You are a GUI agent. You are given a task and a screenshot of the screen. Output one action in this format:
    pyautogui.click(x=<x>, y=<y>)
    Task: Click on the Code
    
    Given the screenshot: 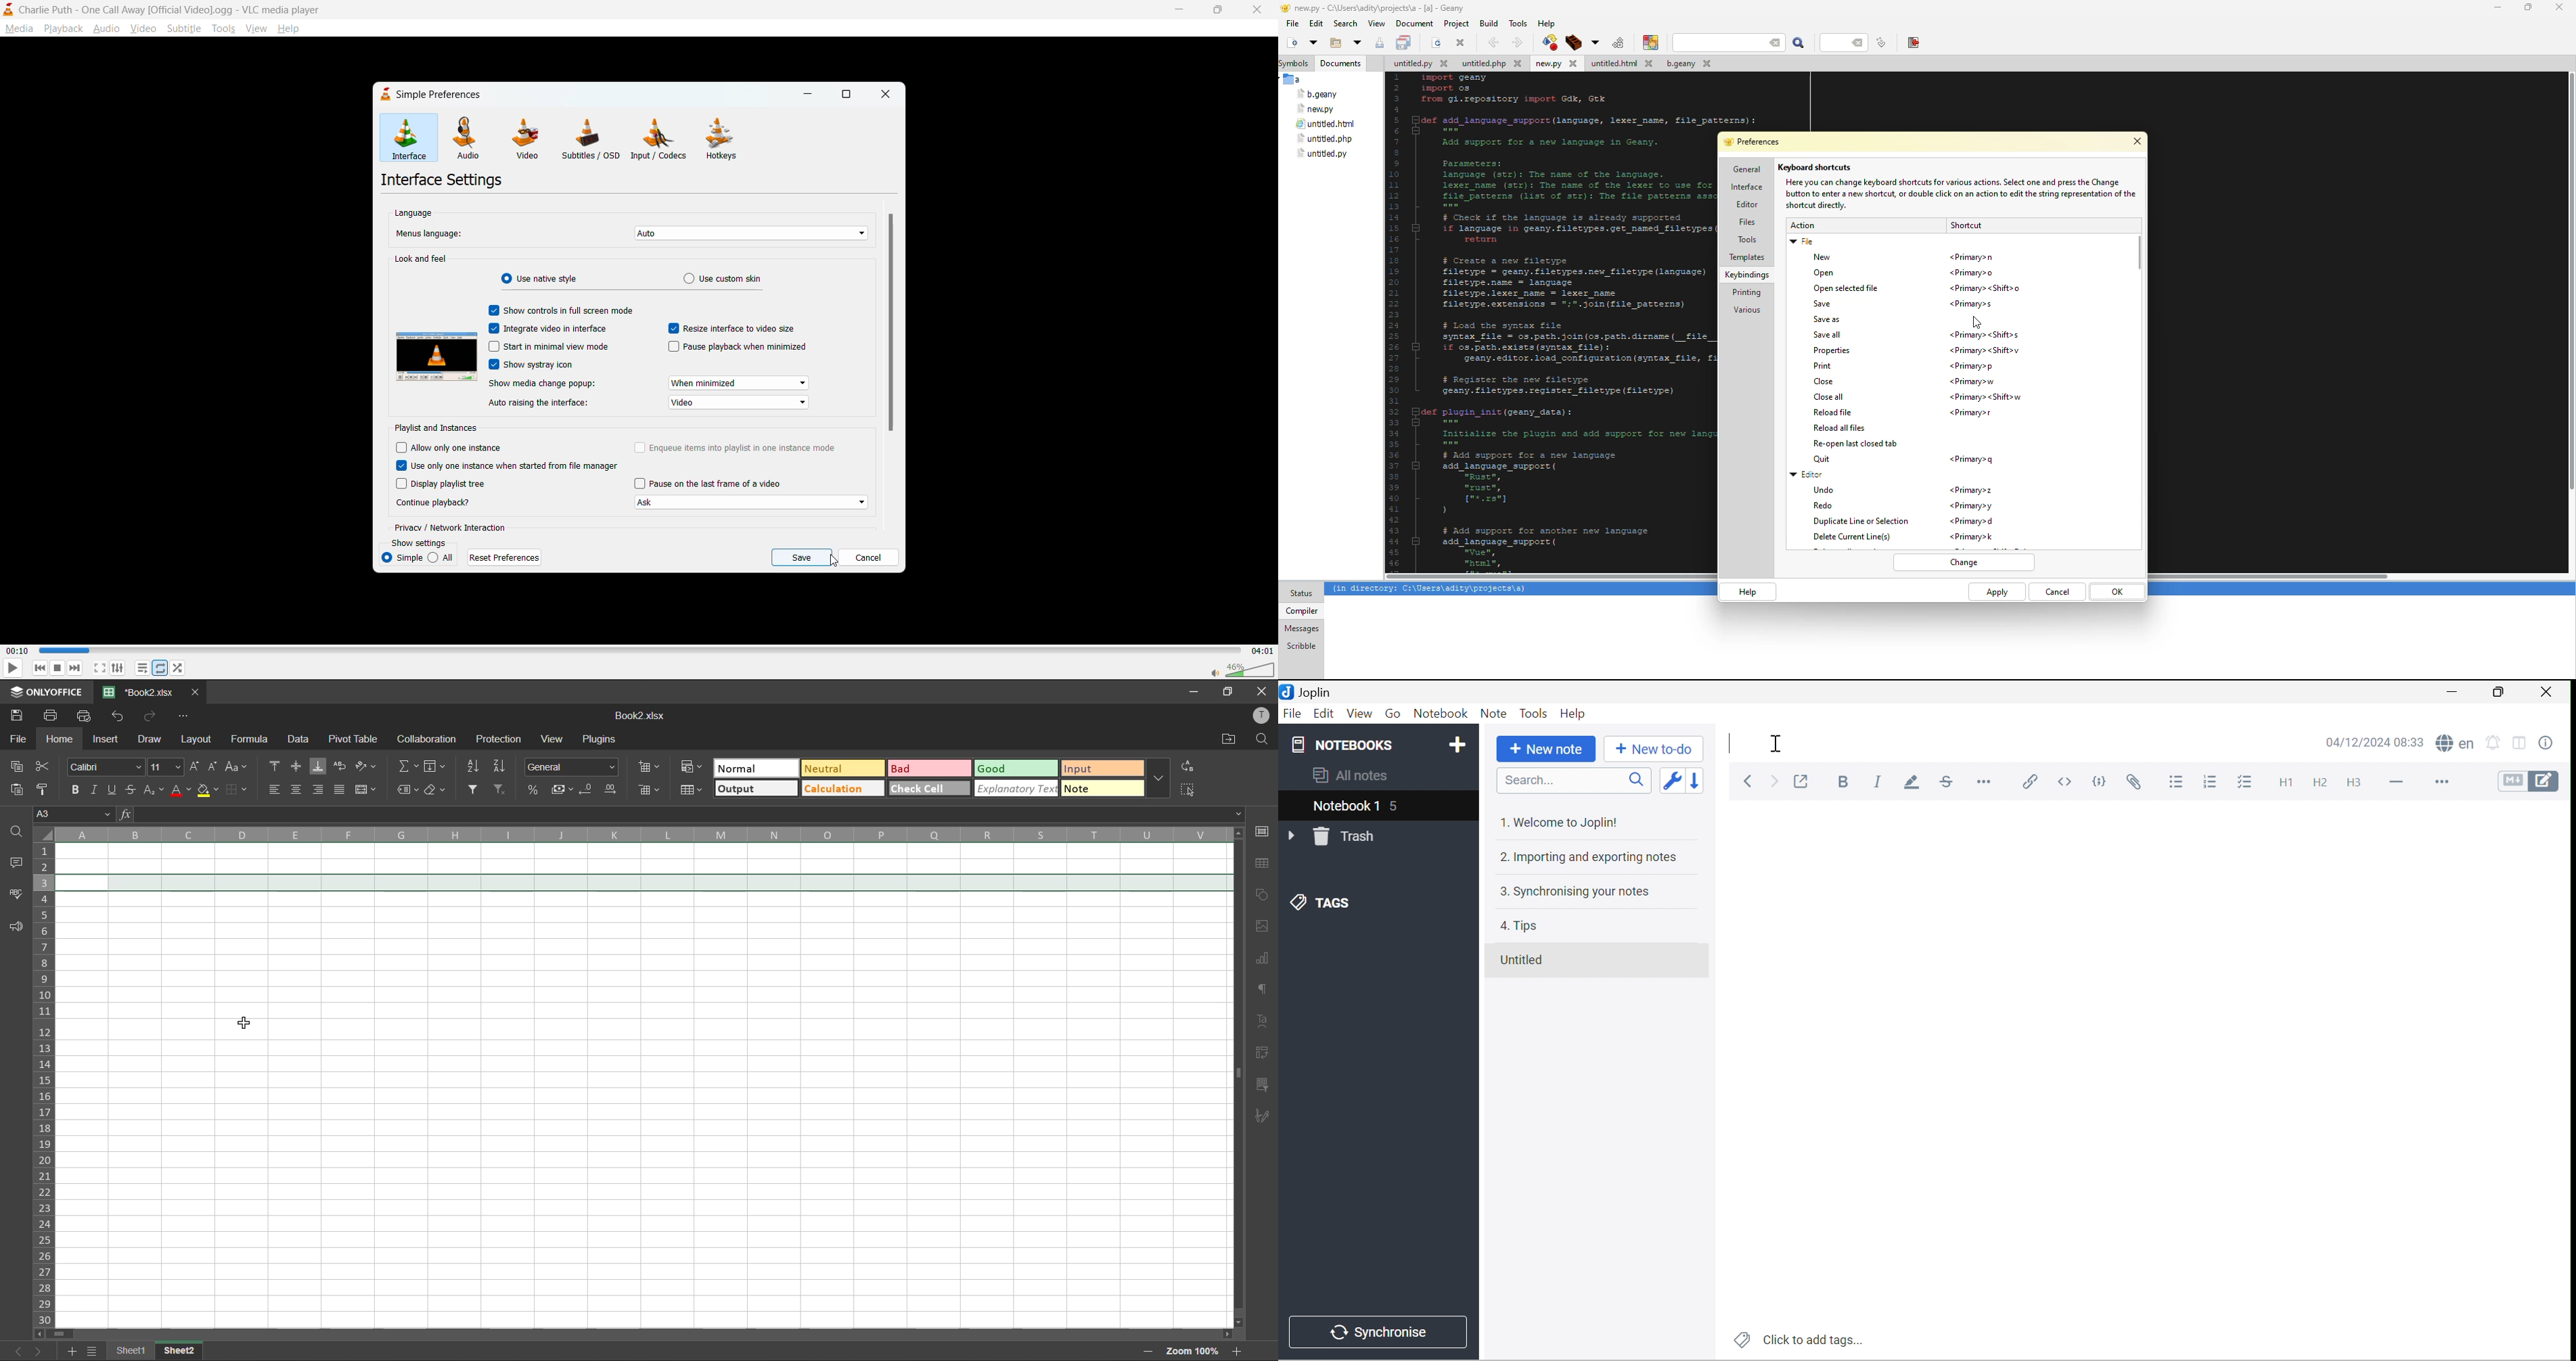 What is the action you would take?
    pyautogui.click(x=2100, y=781)
    